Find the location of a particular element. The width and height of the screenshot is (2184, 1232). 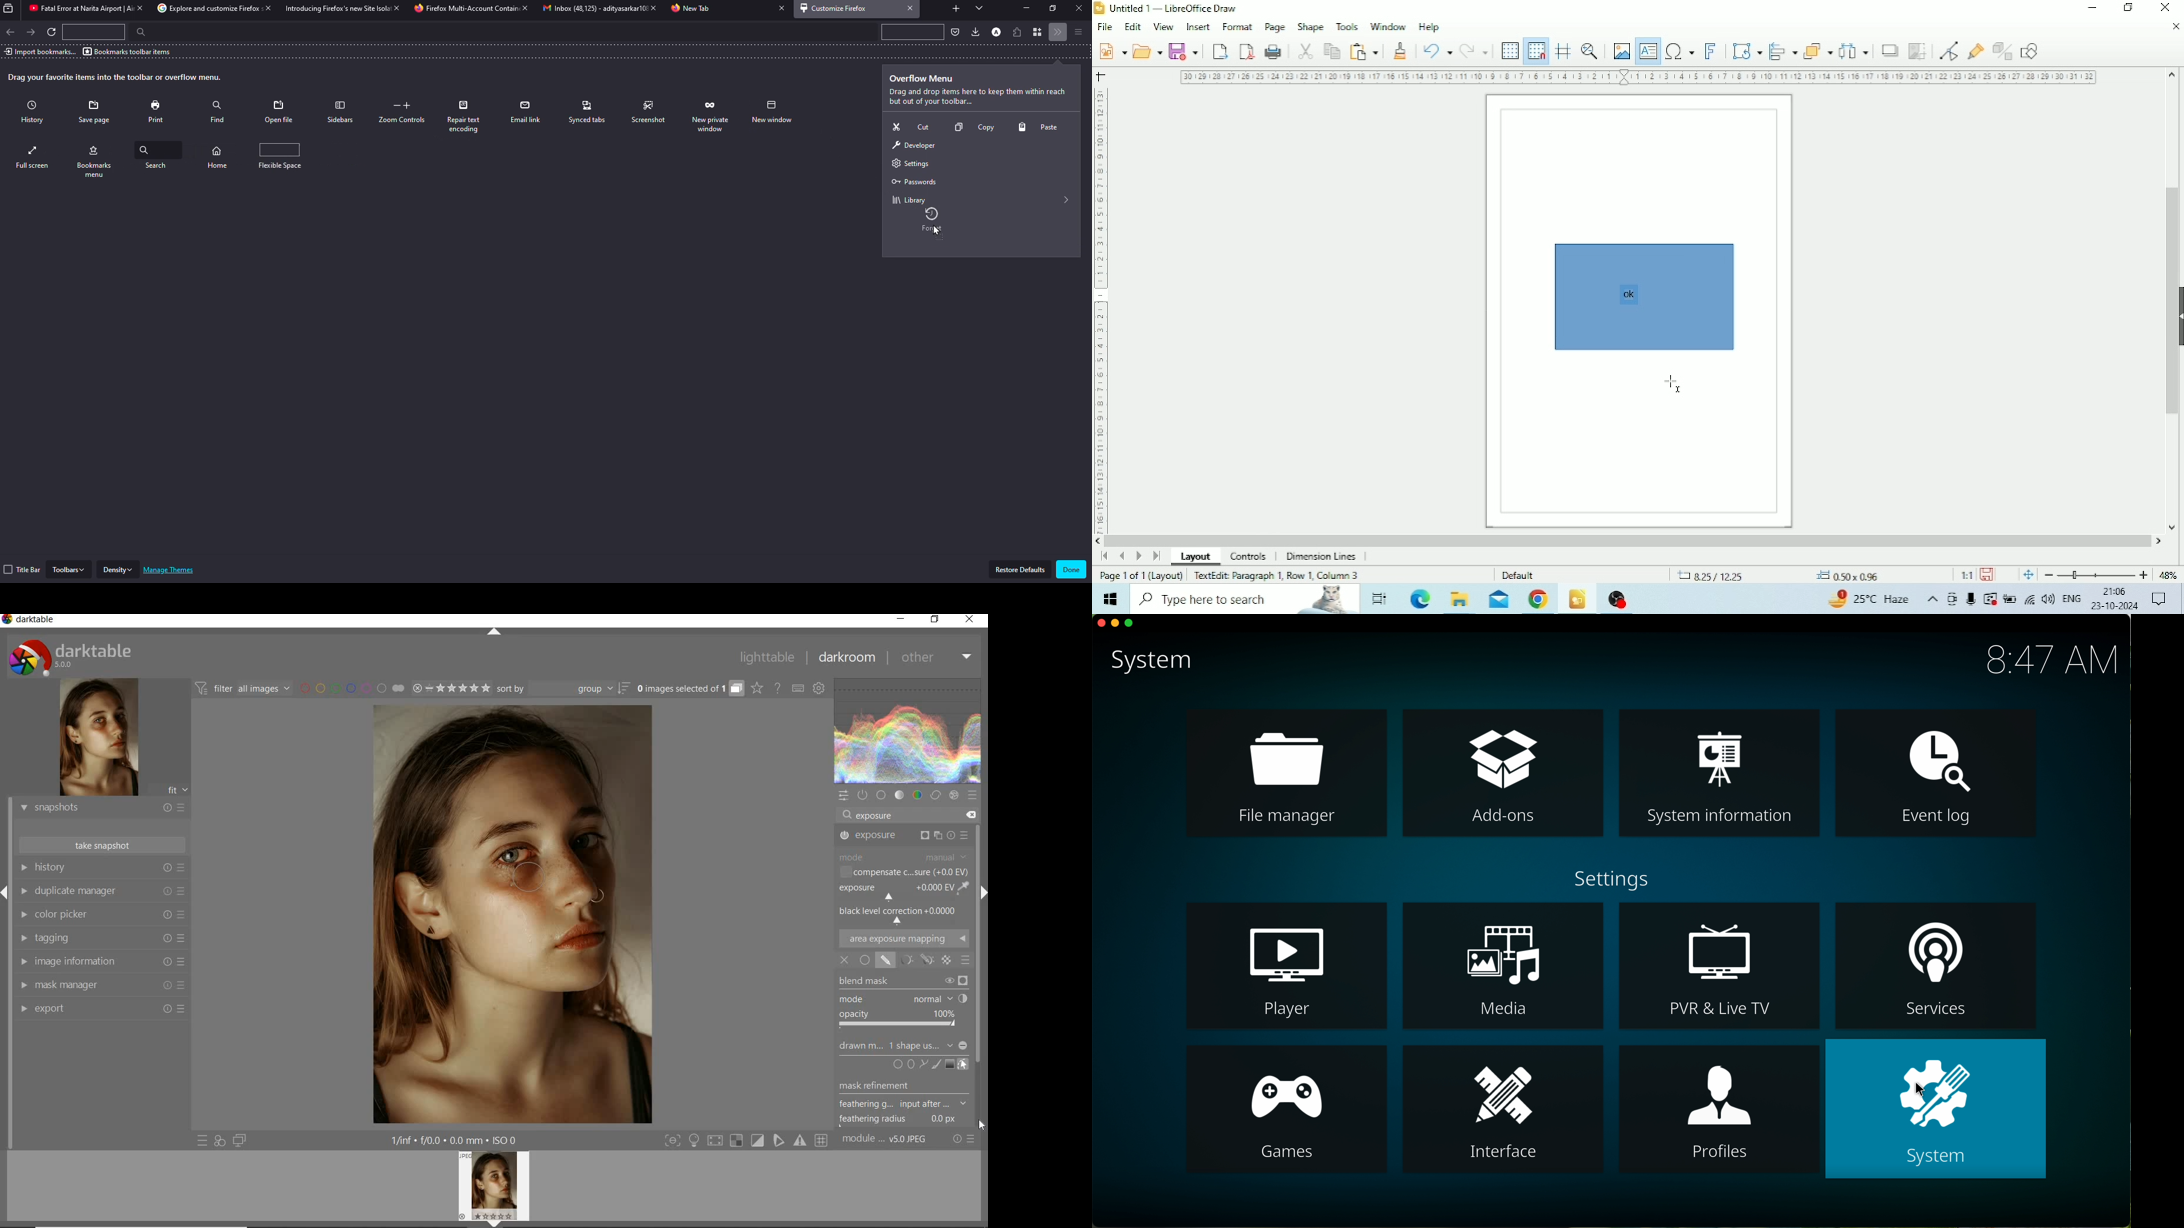

system information is located at coordinates (1721, 772).